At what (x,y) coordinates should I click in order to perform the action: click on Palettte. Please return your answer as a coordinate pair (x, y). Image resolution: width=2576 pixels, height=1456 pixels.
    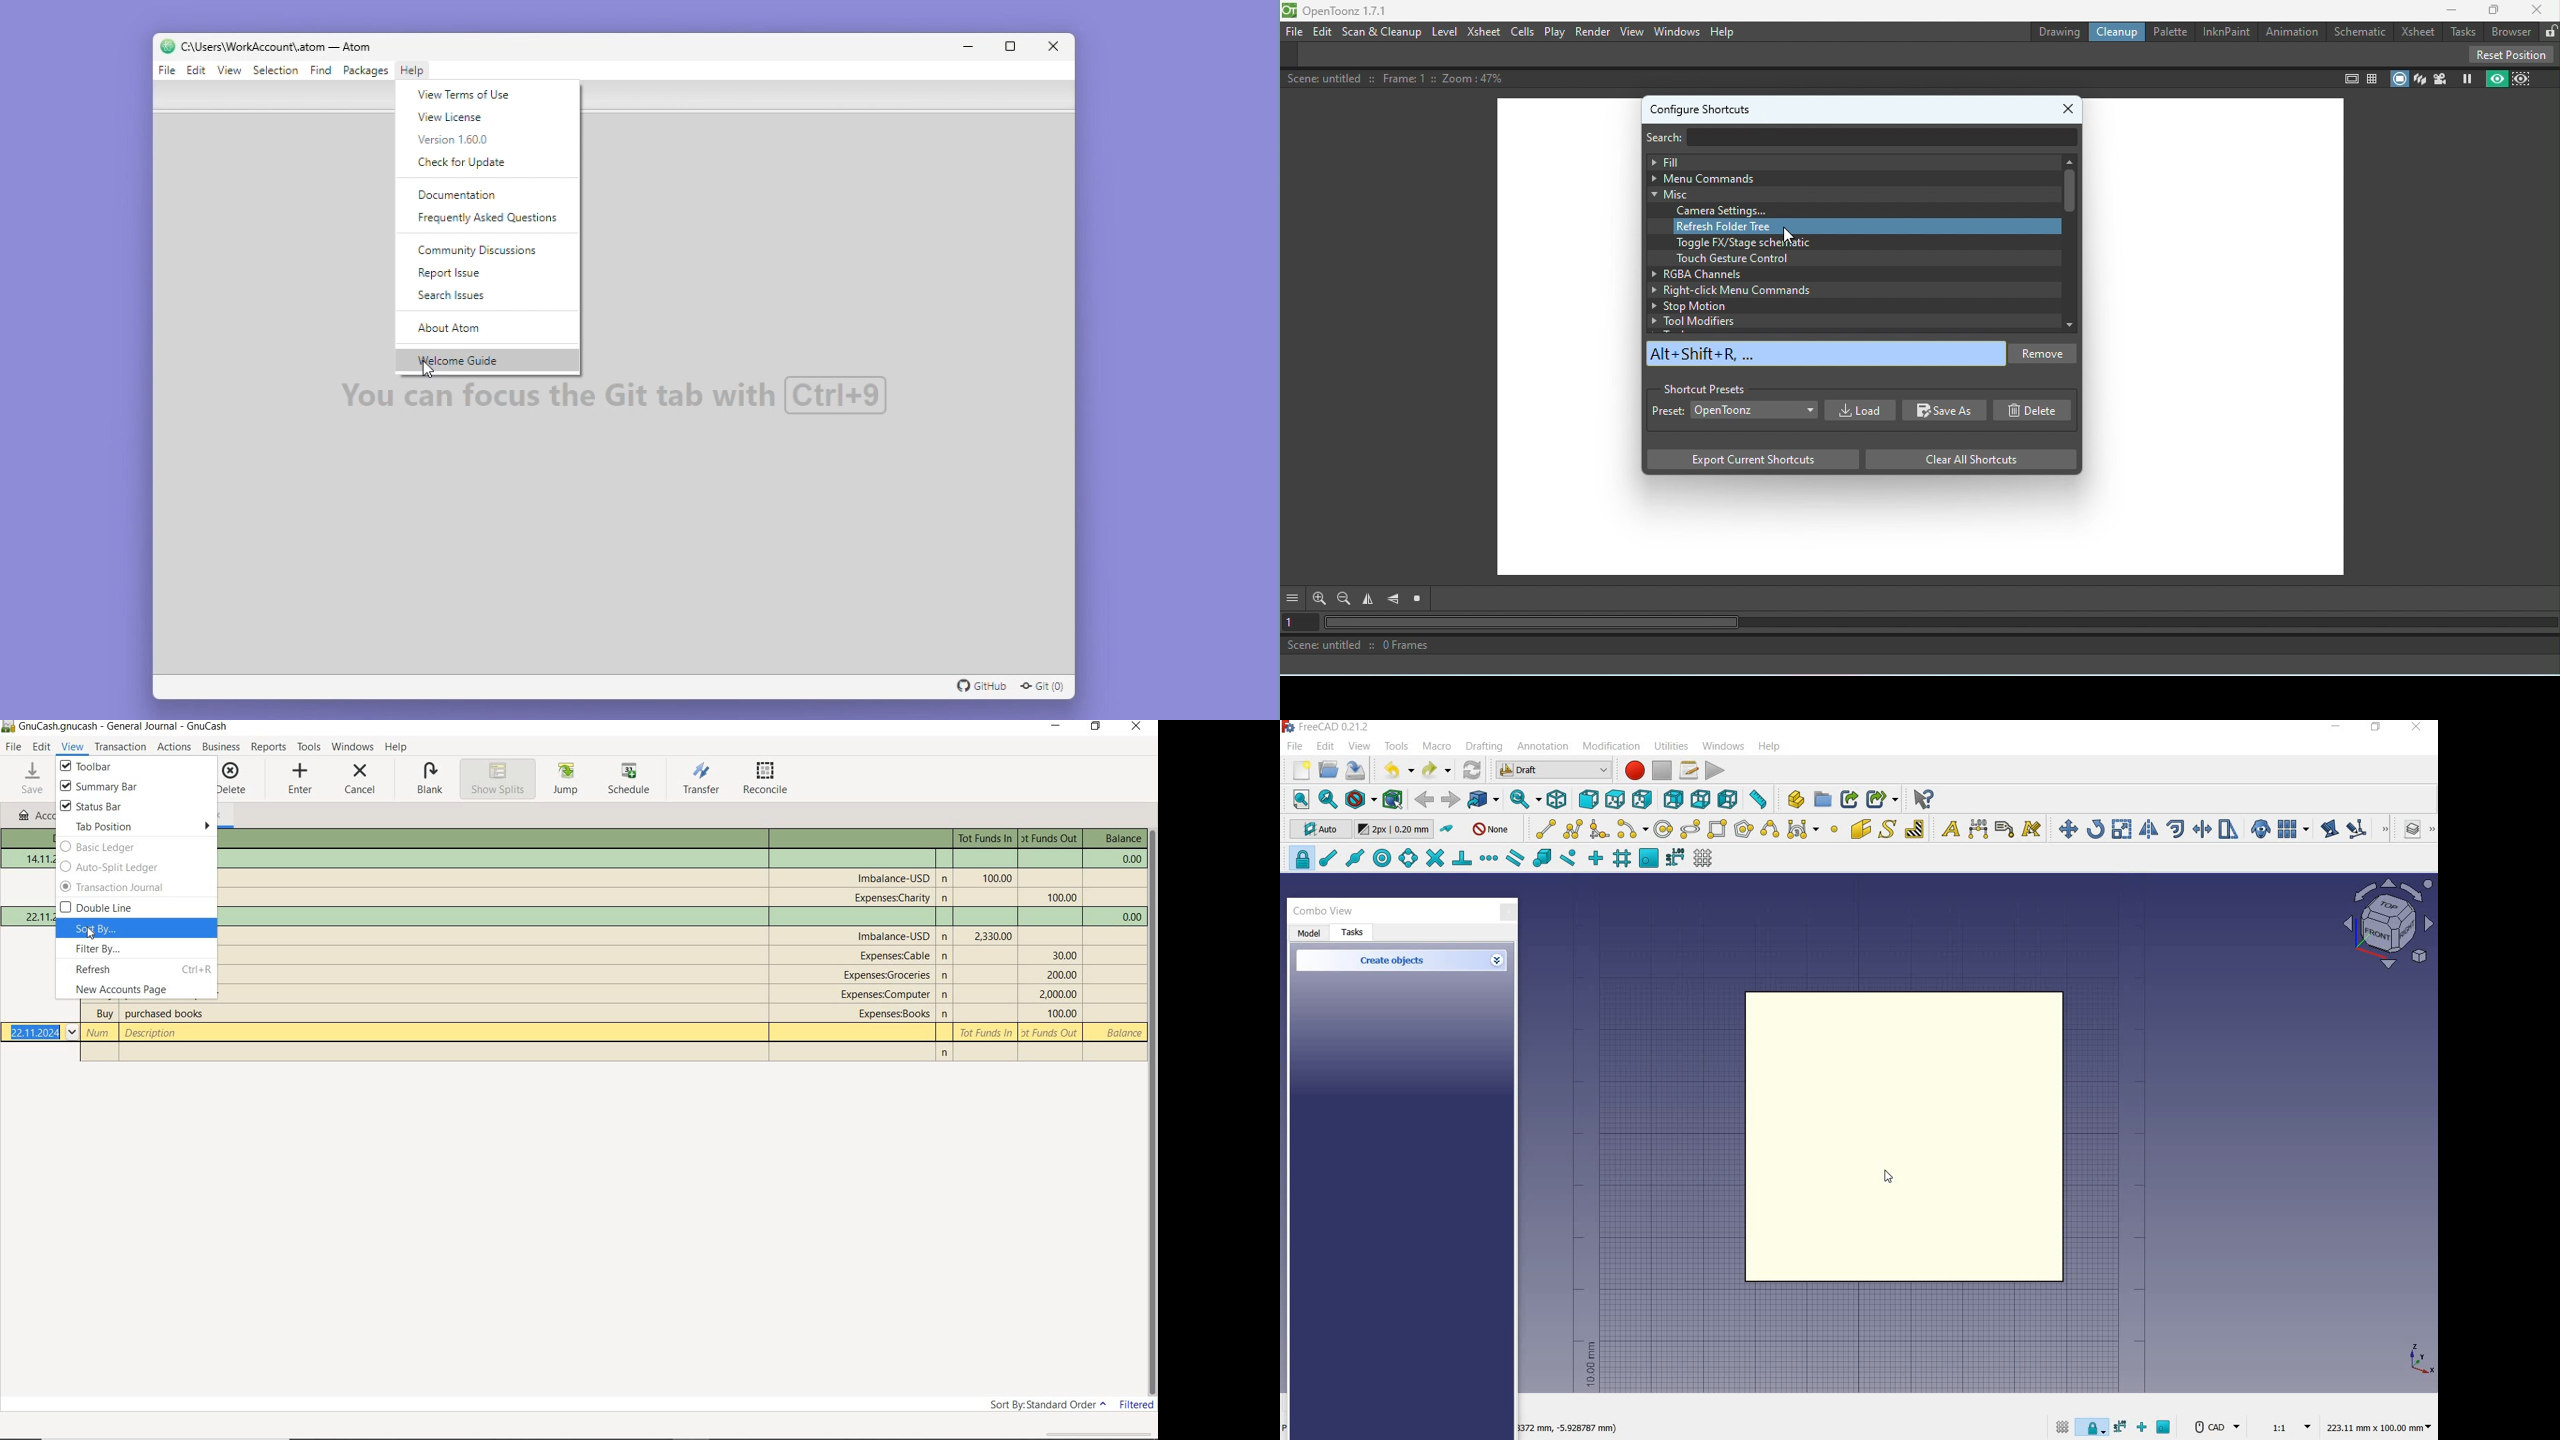
    Looking at the image, I should click on (2169, 32).